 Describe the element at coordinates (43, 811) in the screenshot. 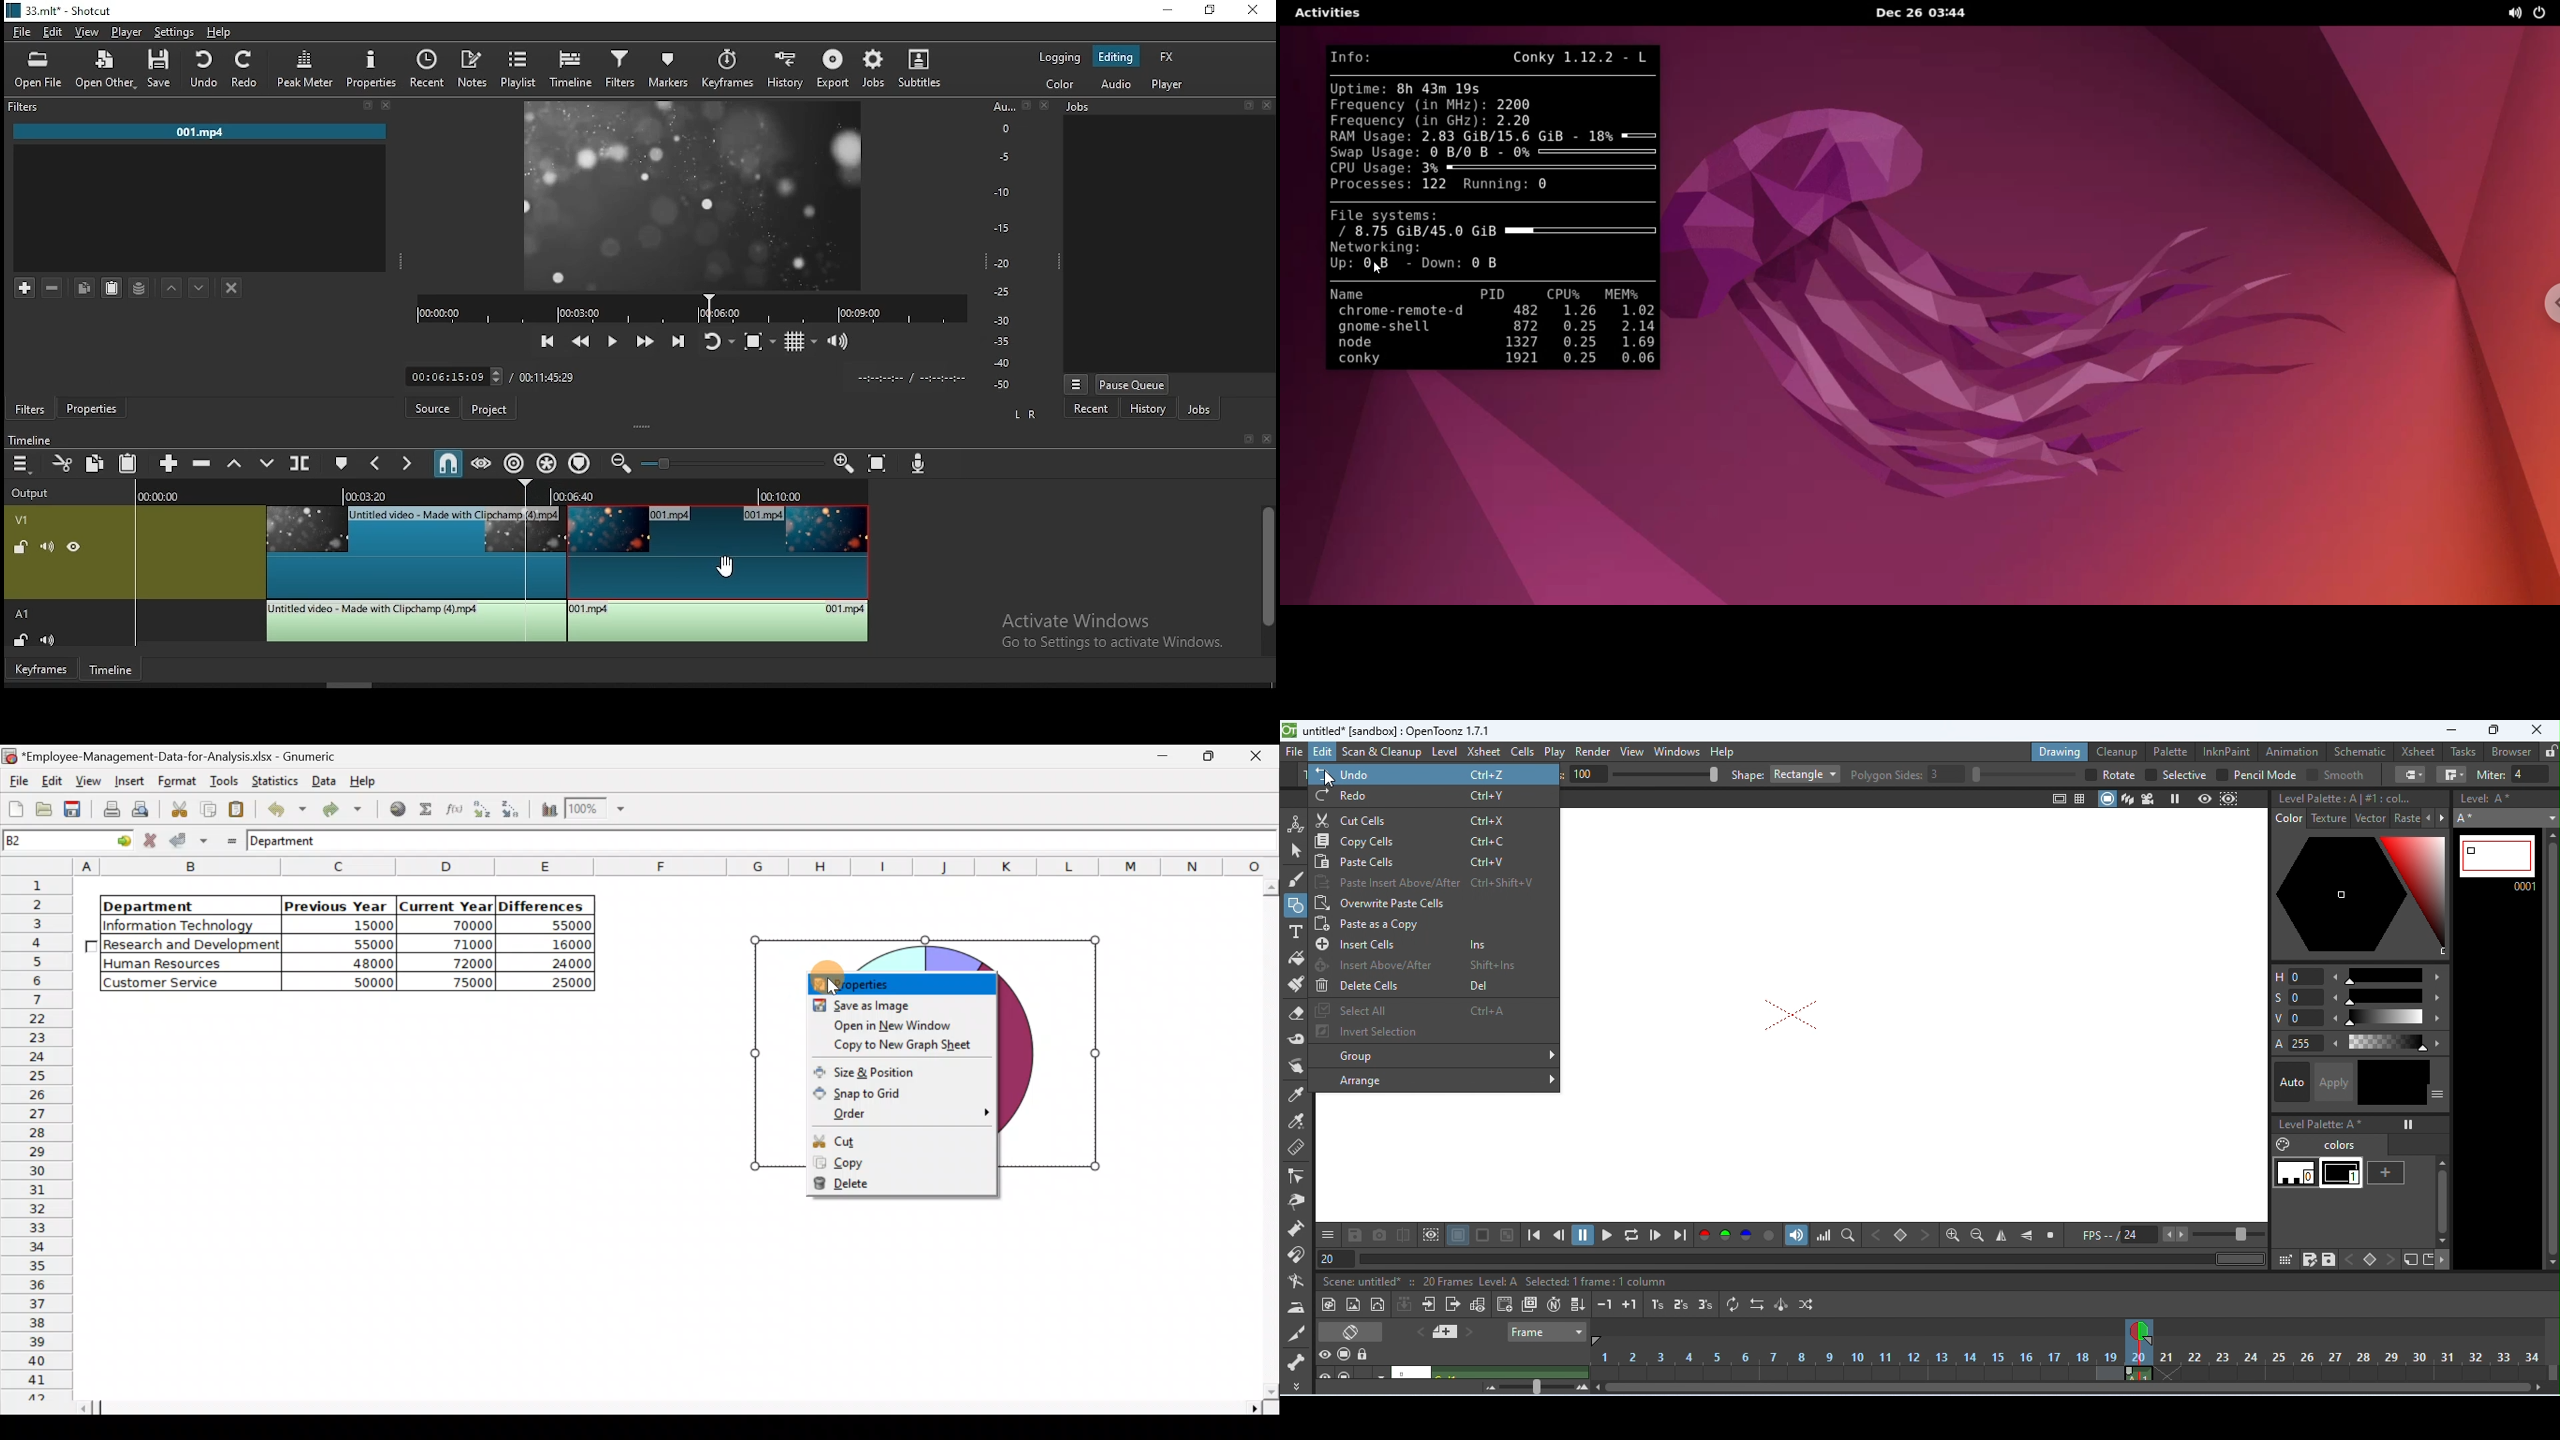

I see `Open a file` at that location.